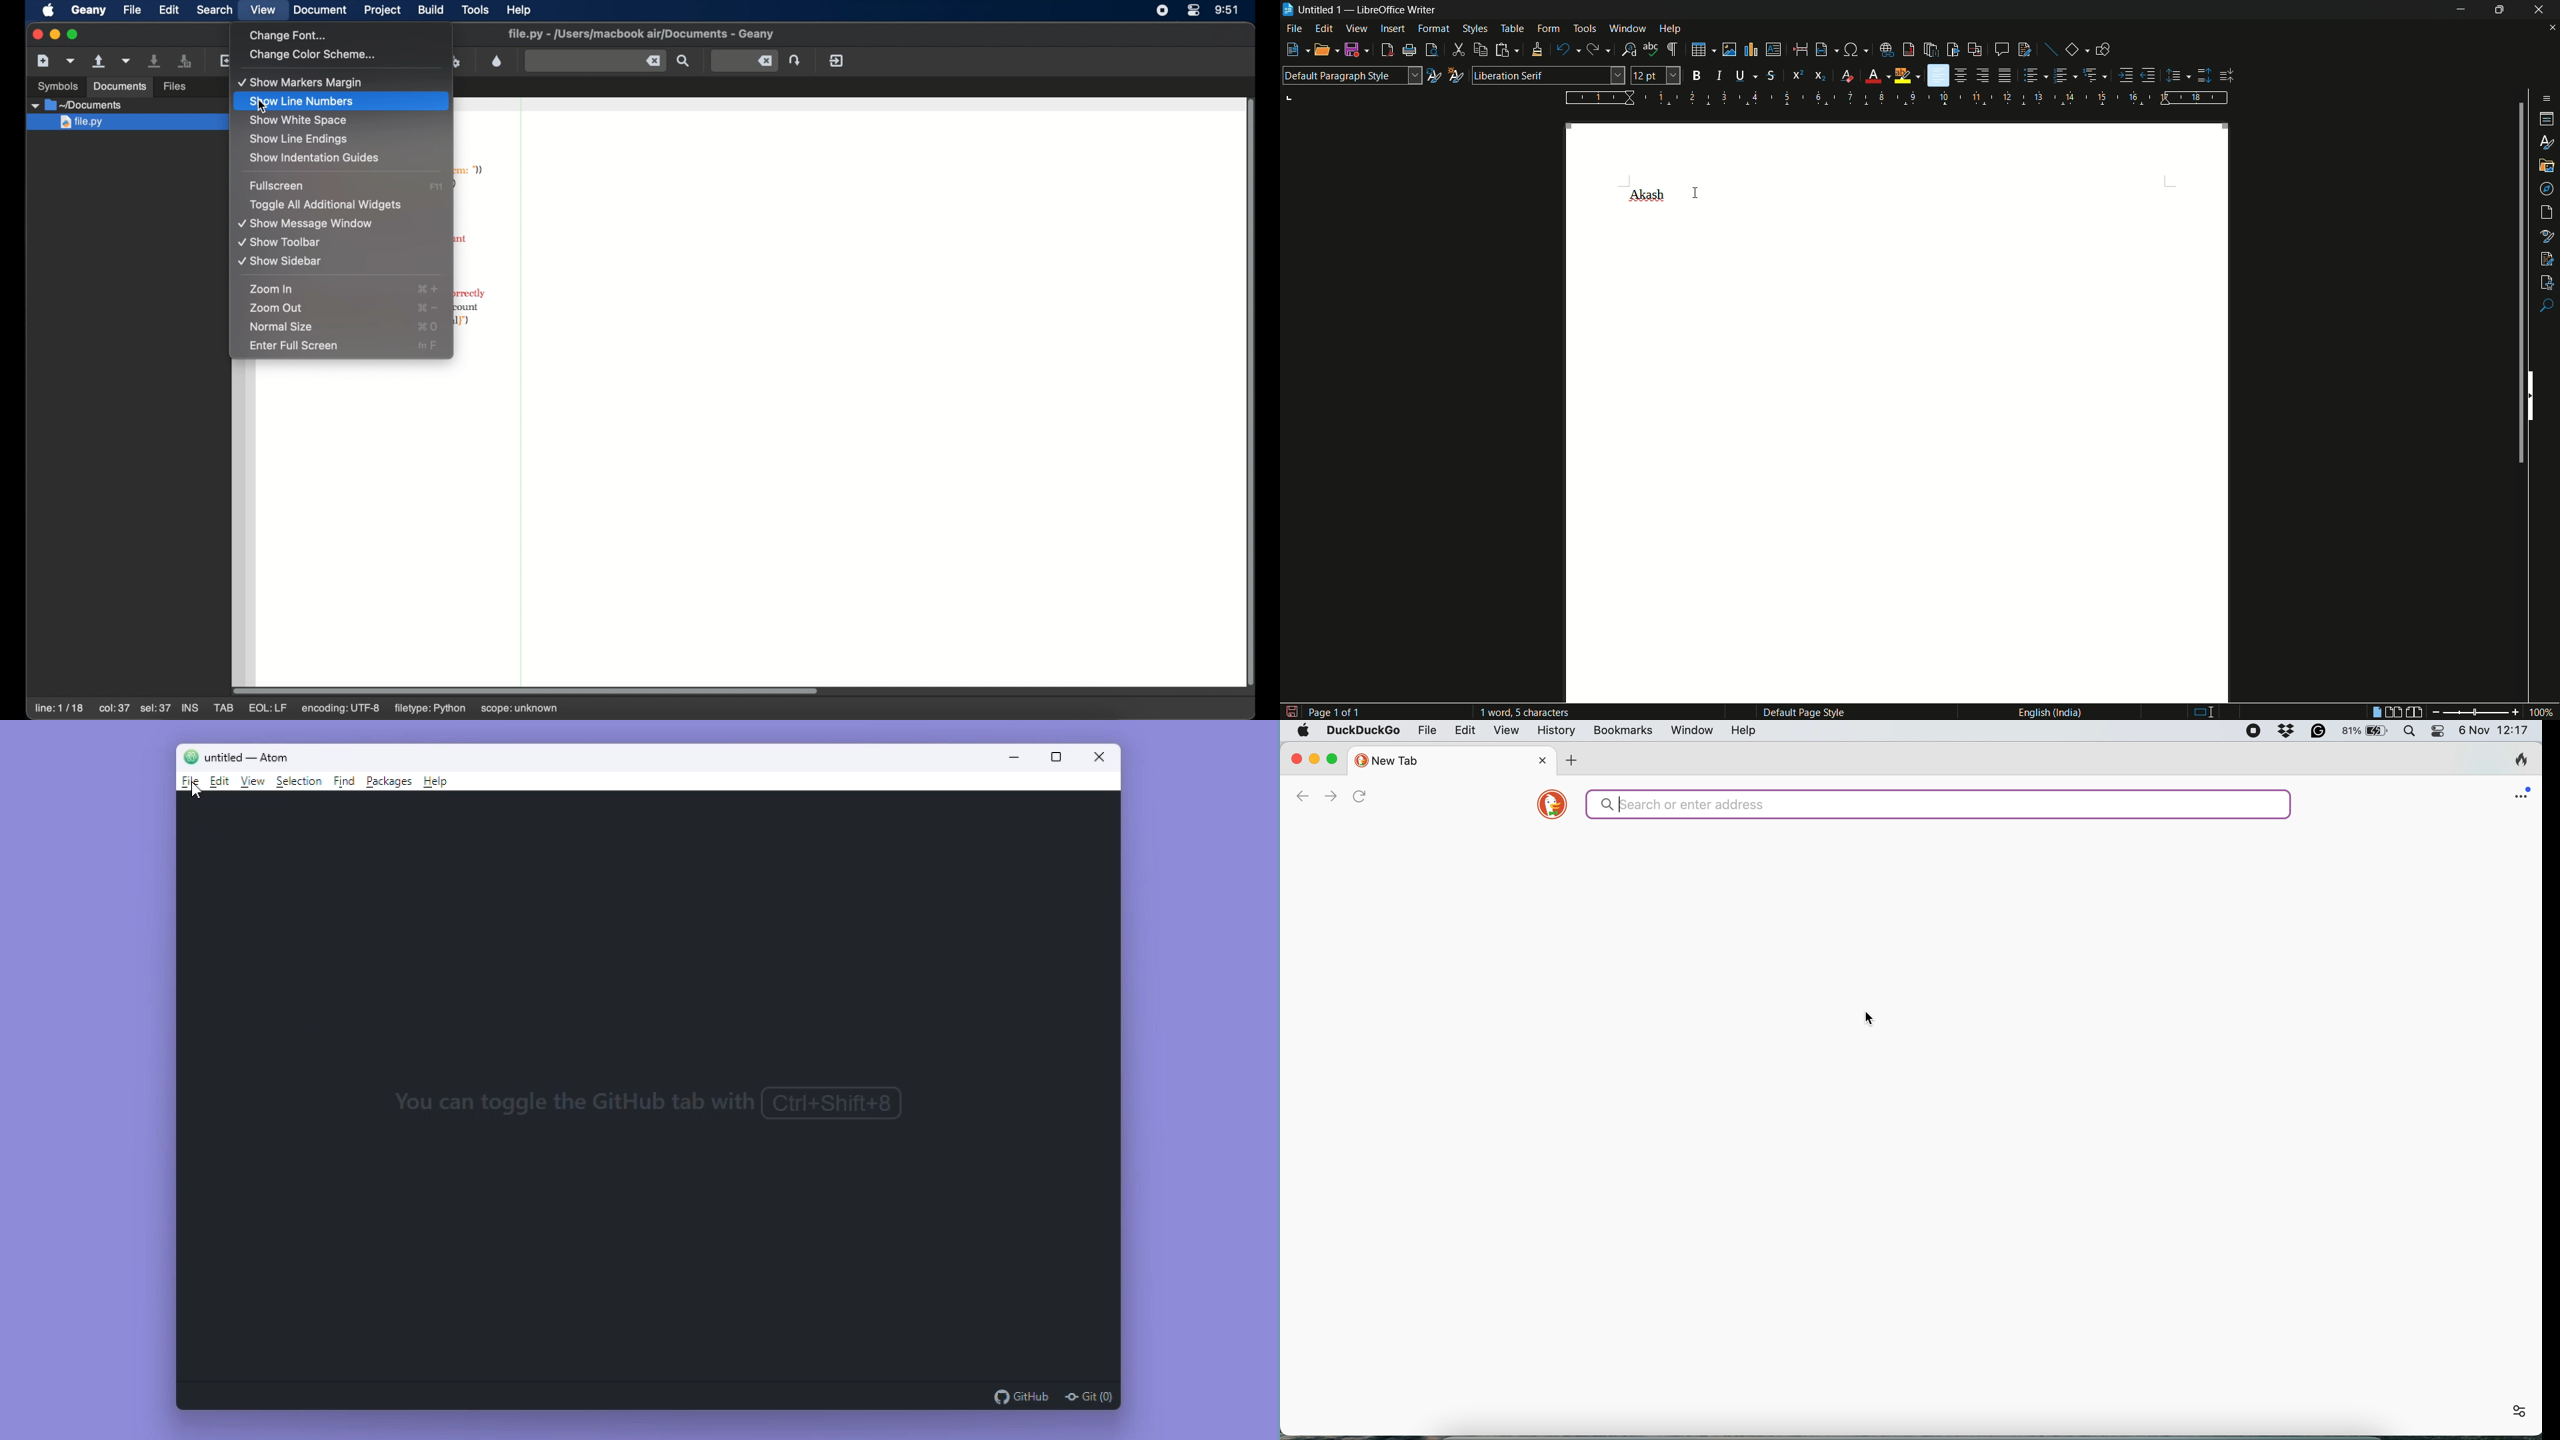 Image resolution: width=2576 pixels, height=1456 pixels. Describe the element at coordinates (1773, 49) in the screenshot. I see `insert text box` at that location.